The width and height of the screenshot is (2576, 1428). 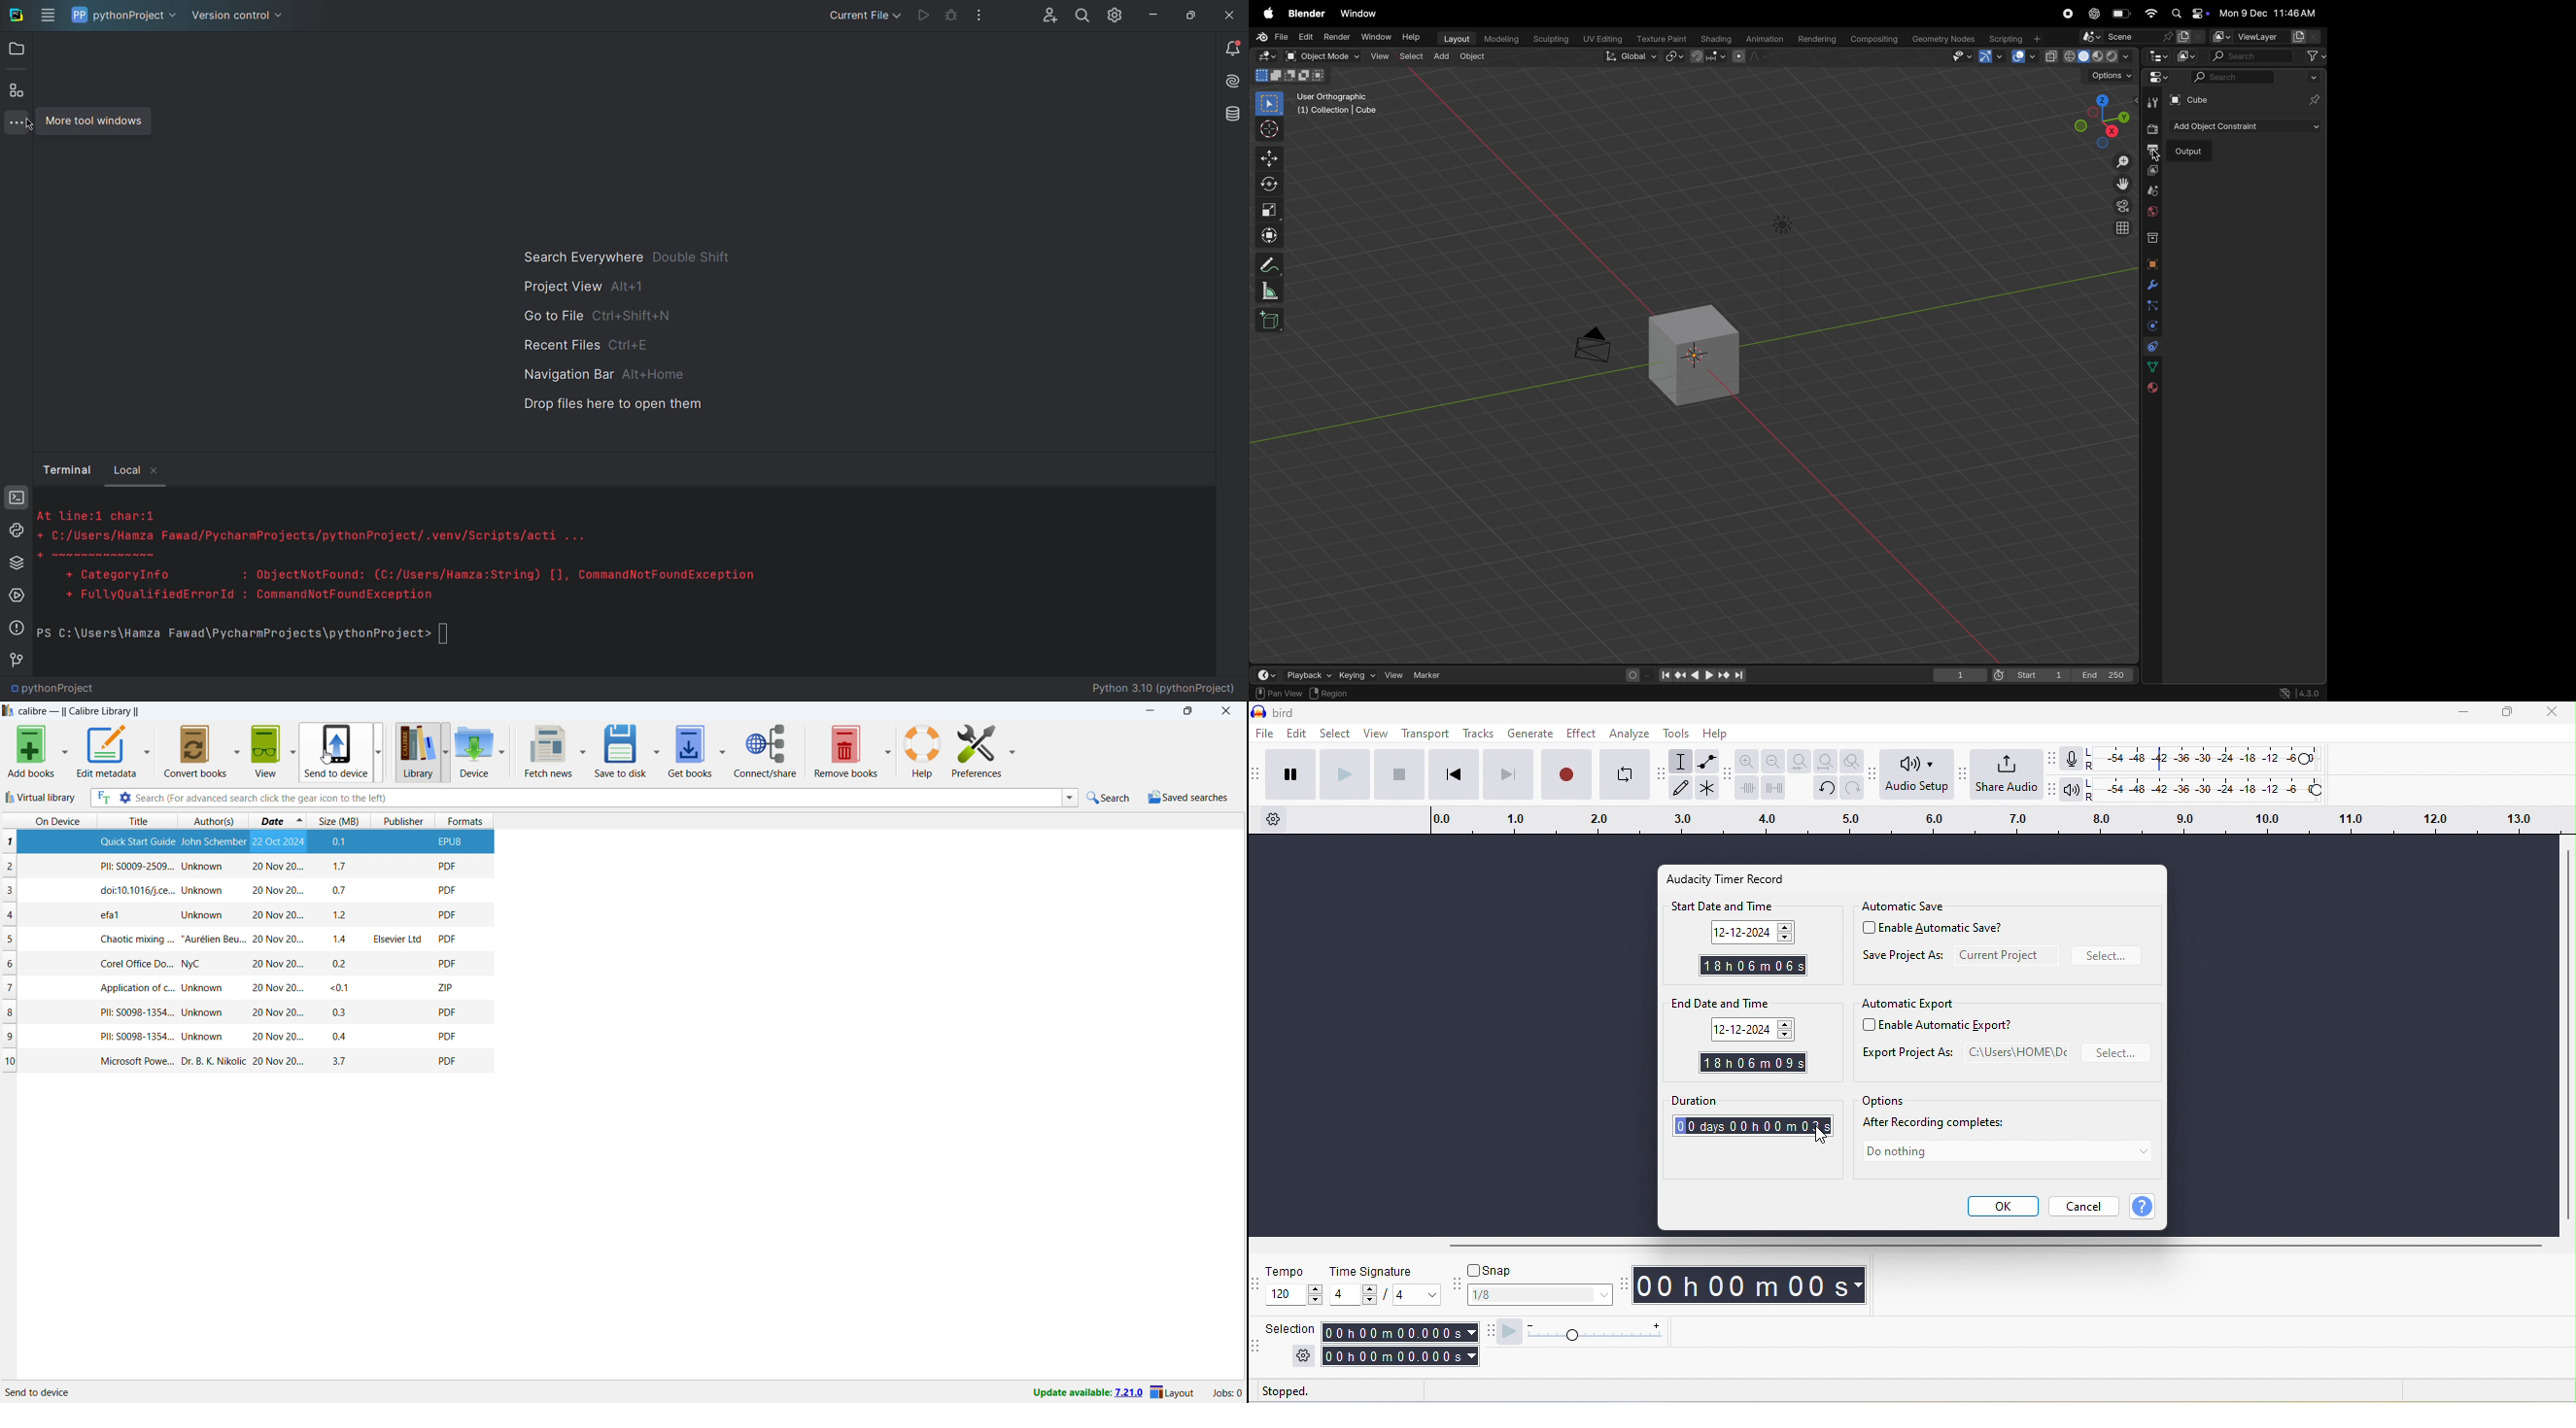 What do you see at coordinates (244, 891) in the screenshot?
I see `one book entry` at bounding box center [244, 891].